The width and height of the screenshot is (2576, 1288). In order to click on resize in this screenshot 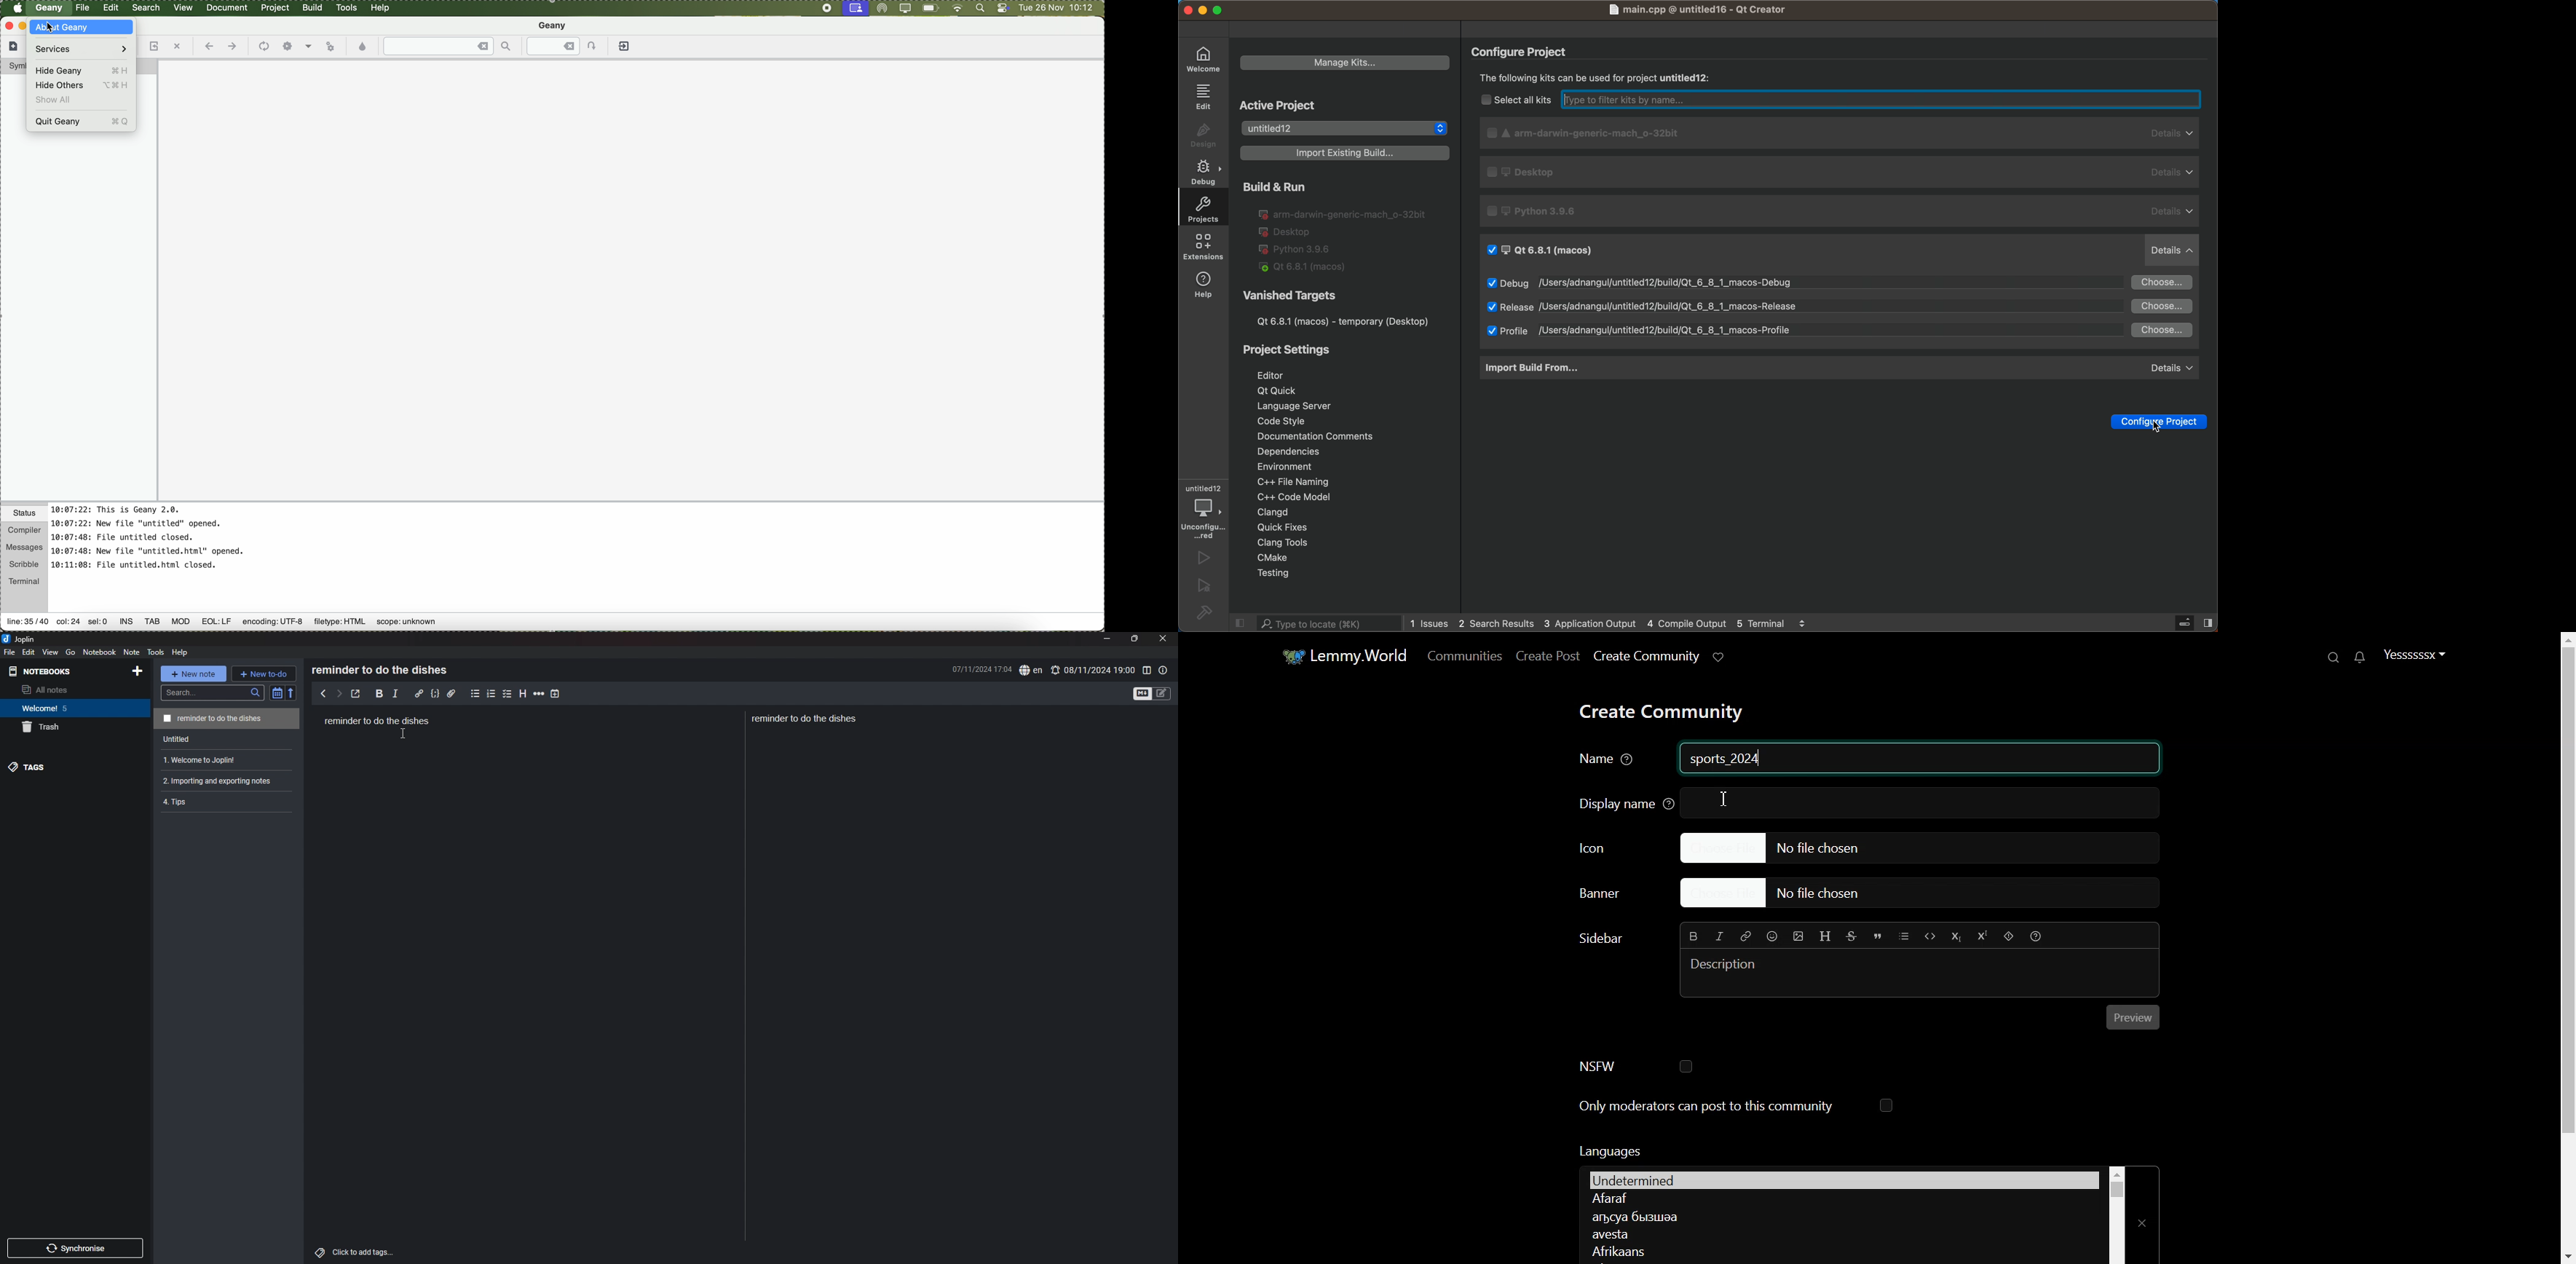, I will do `click(1135, 639)`.